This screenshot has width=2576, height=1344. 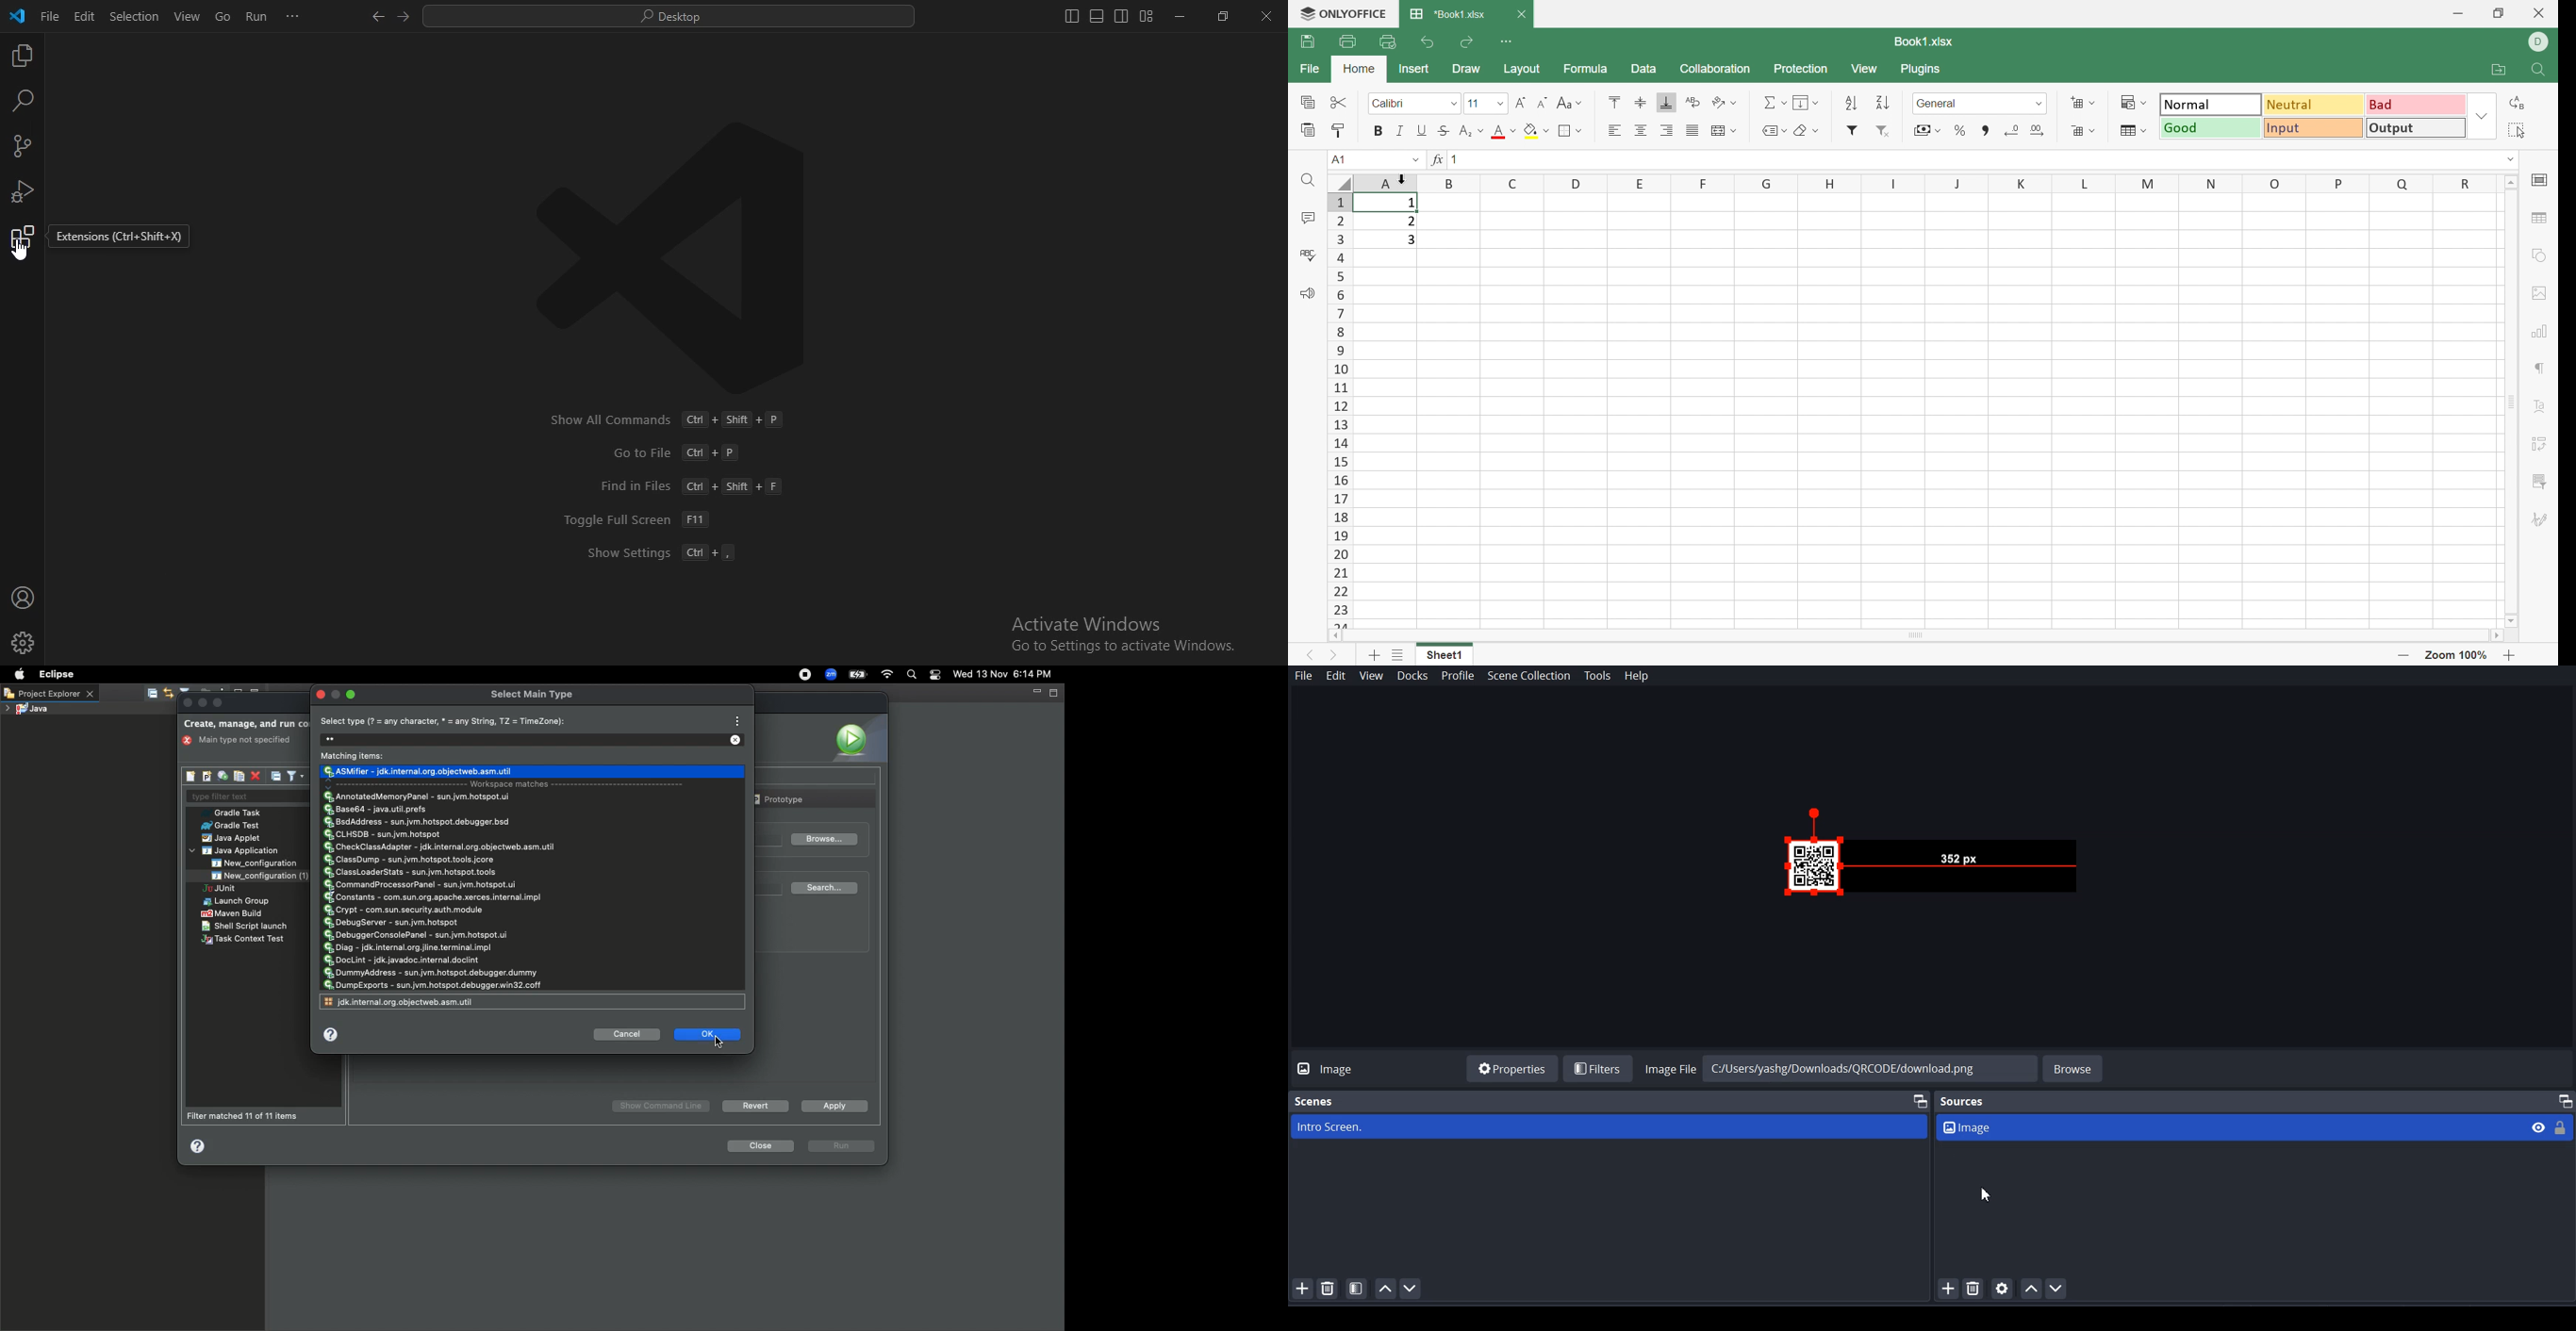 What do you see at coordinates (1573, 130) in the screenshot?
I see `Border` at bounding box center [1573, 130].